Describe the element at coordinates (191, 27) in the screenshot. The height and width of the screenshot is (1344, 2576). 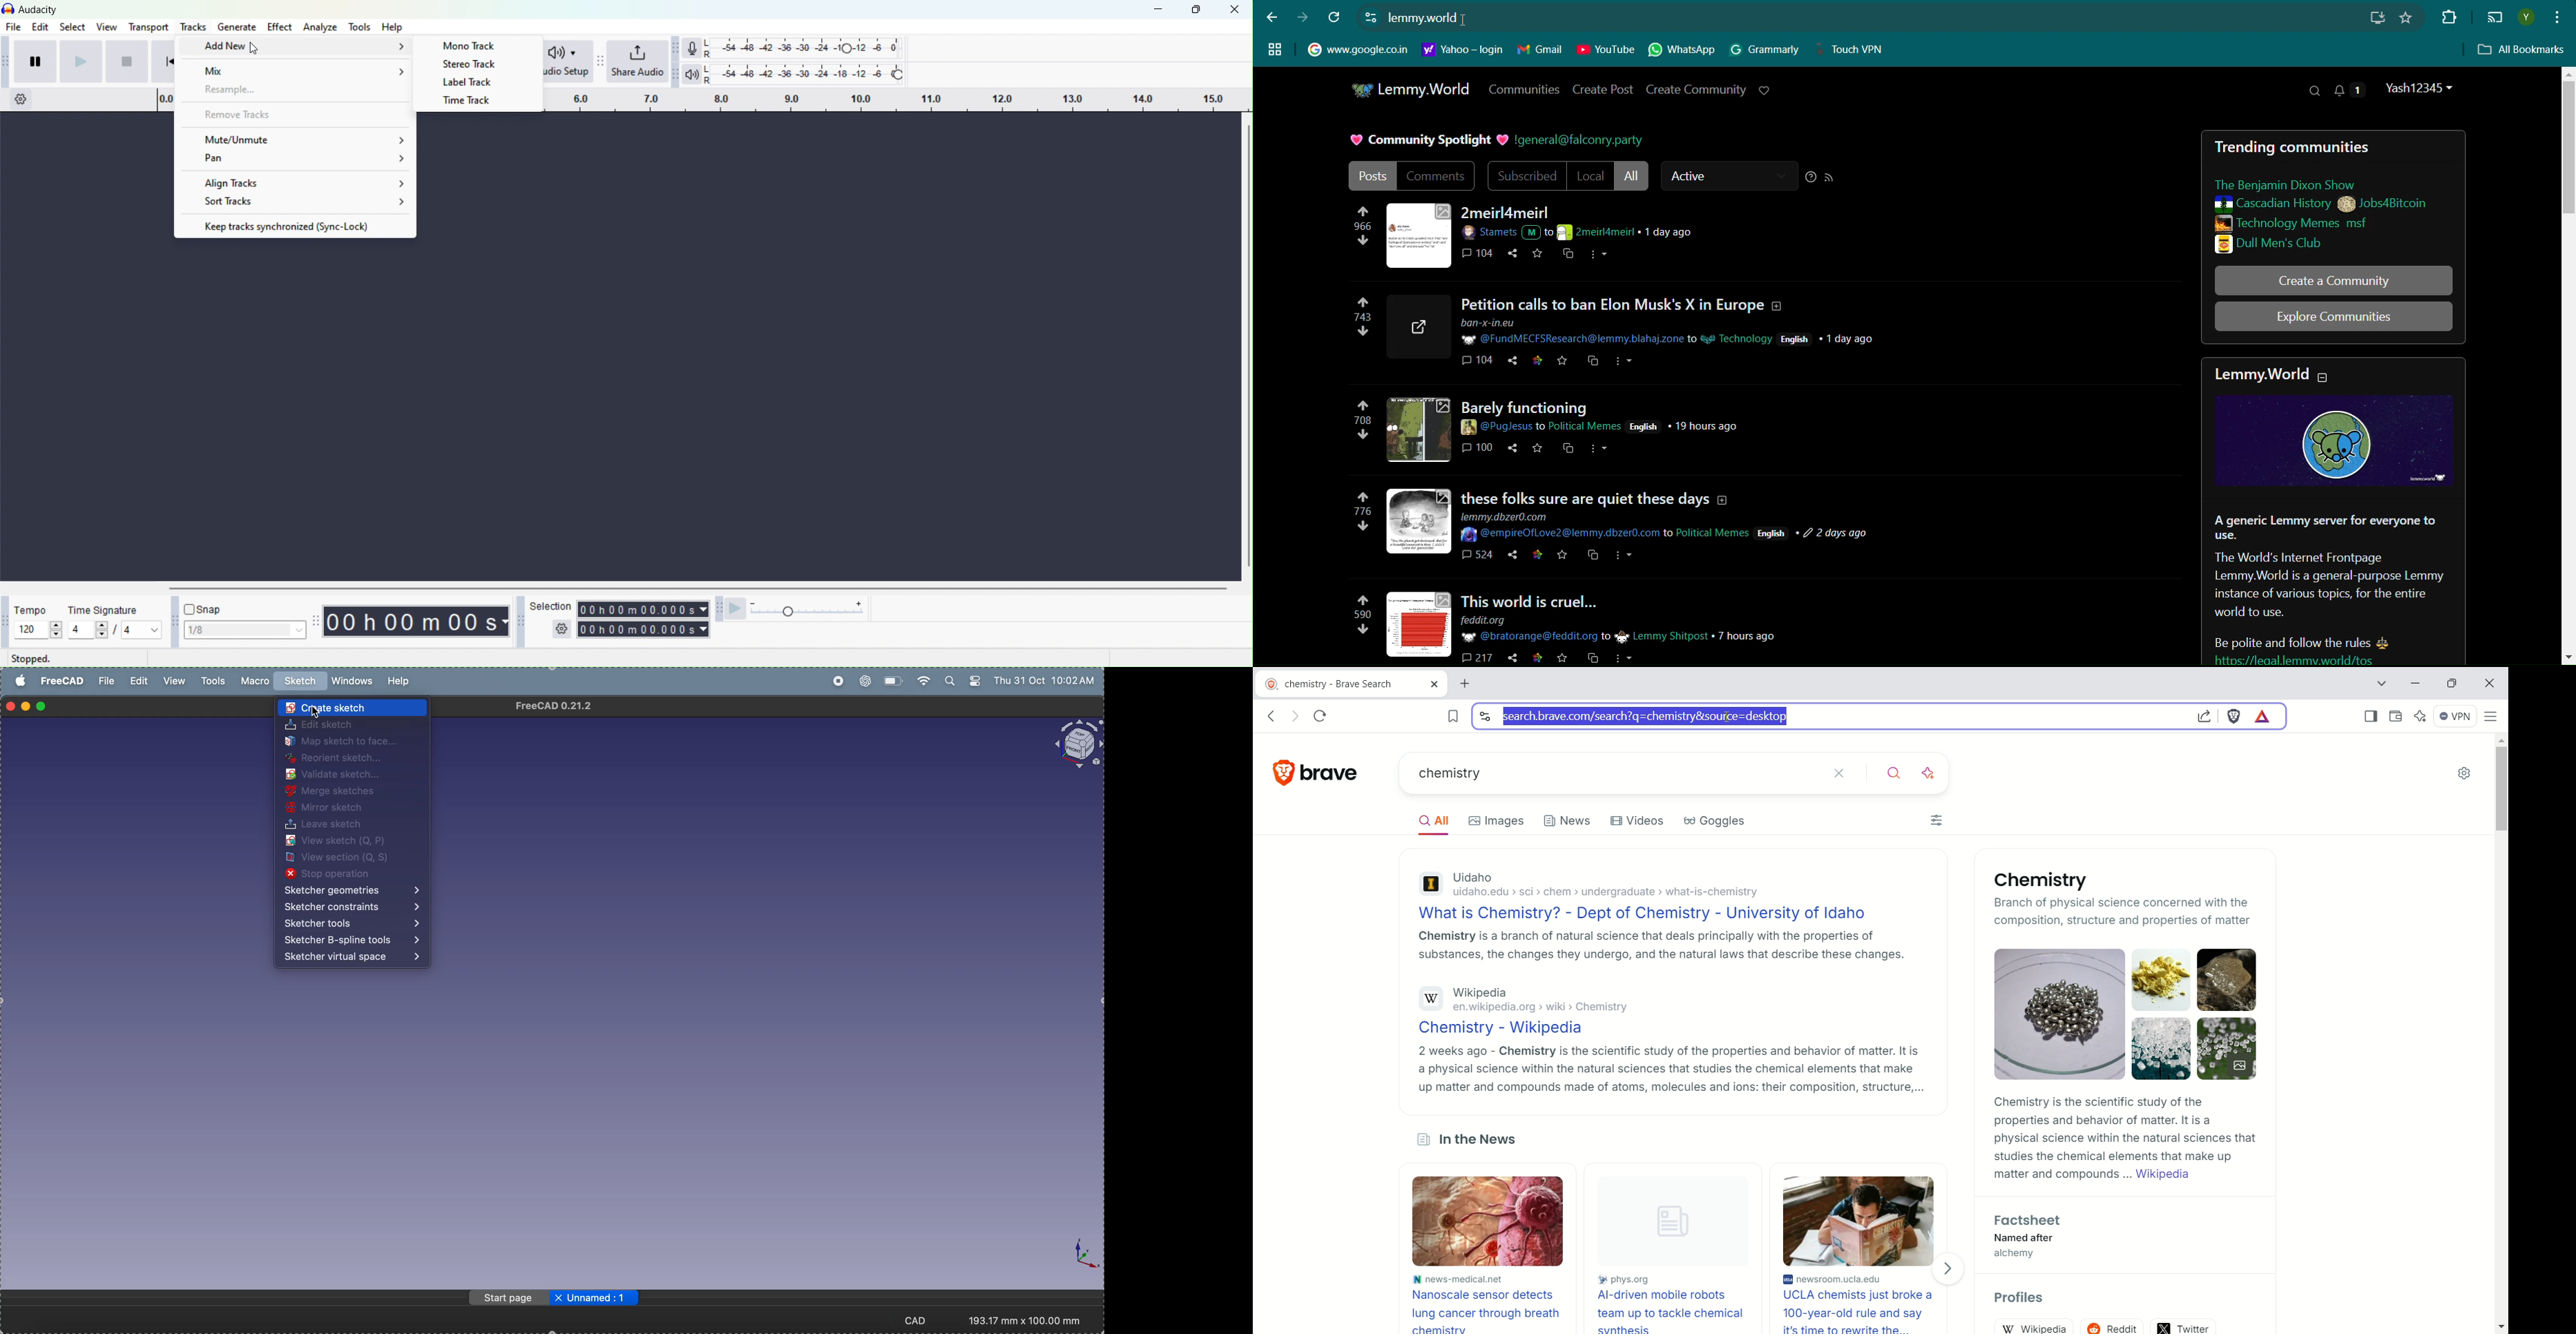
I see `Tools` at that location.